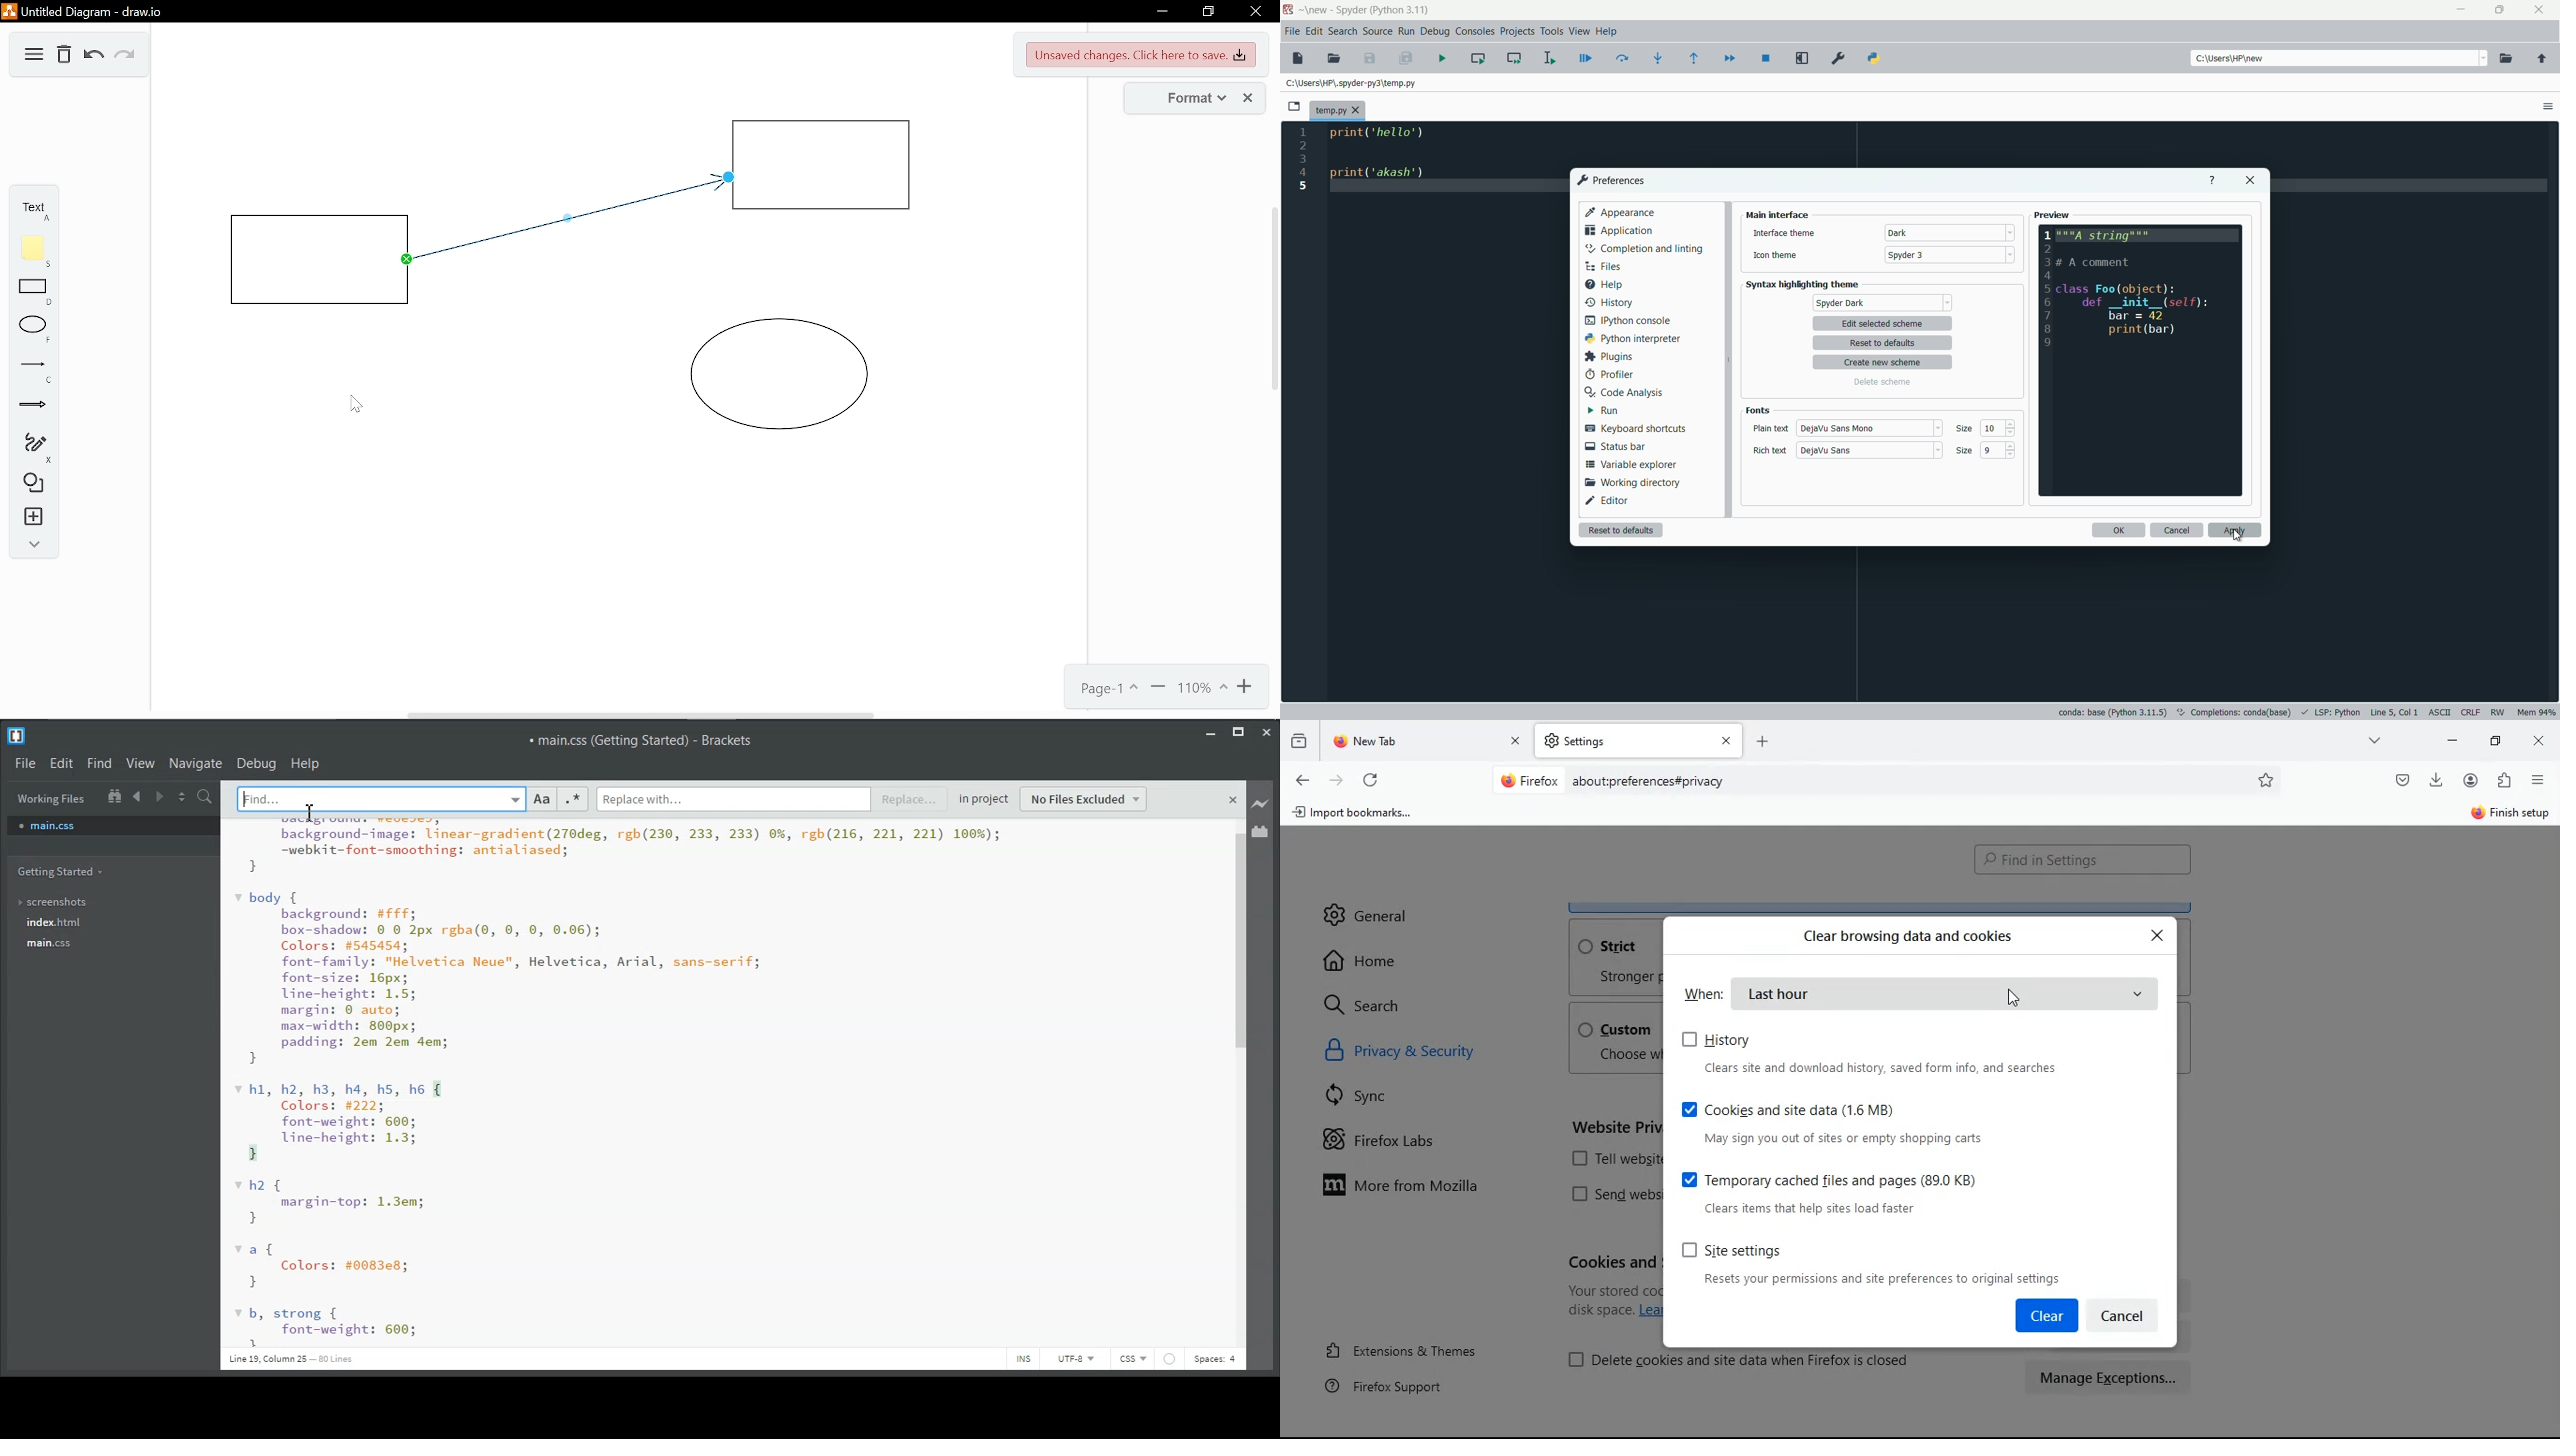 The width and height of the screenshot is (2576, 1456). What do you see at coordinates (196, 763) in the screenshot?
I see `Navigate` at bounding box center [196, 763].